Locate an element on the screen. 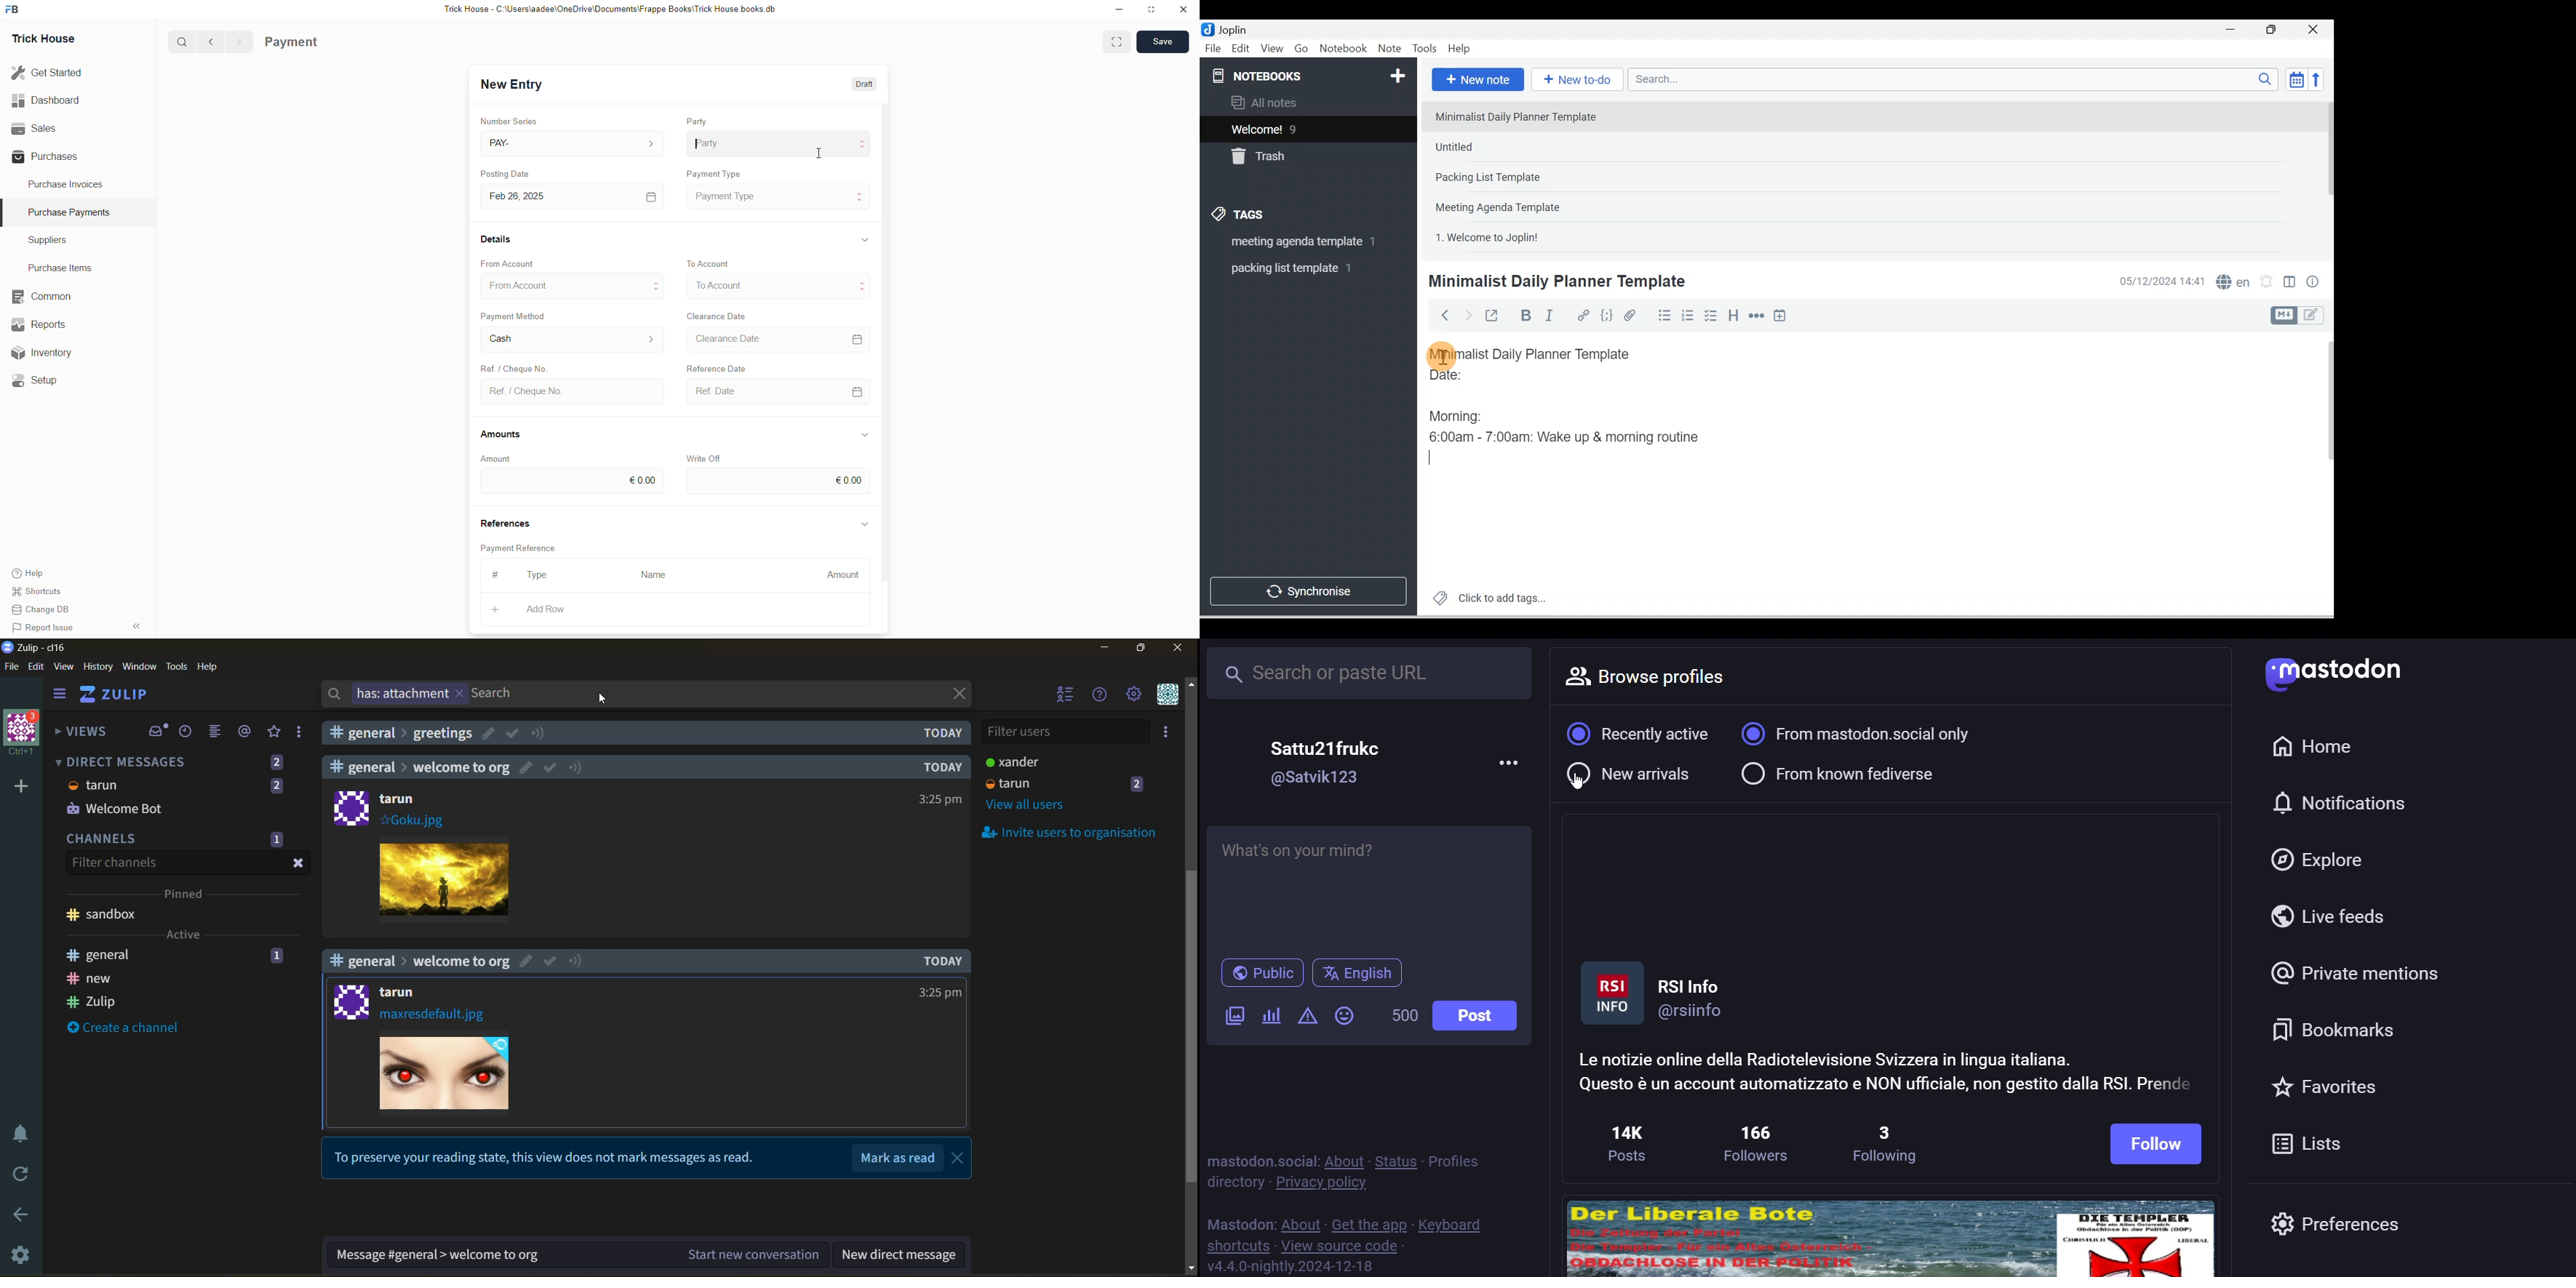 The image size is (2576, 1288). Synchronise is located at coordinates (1307, 589).